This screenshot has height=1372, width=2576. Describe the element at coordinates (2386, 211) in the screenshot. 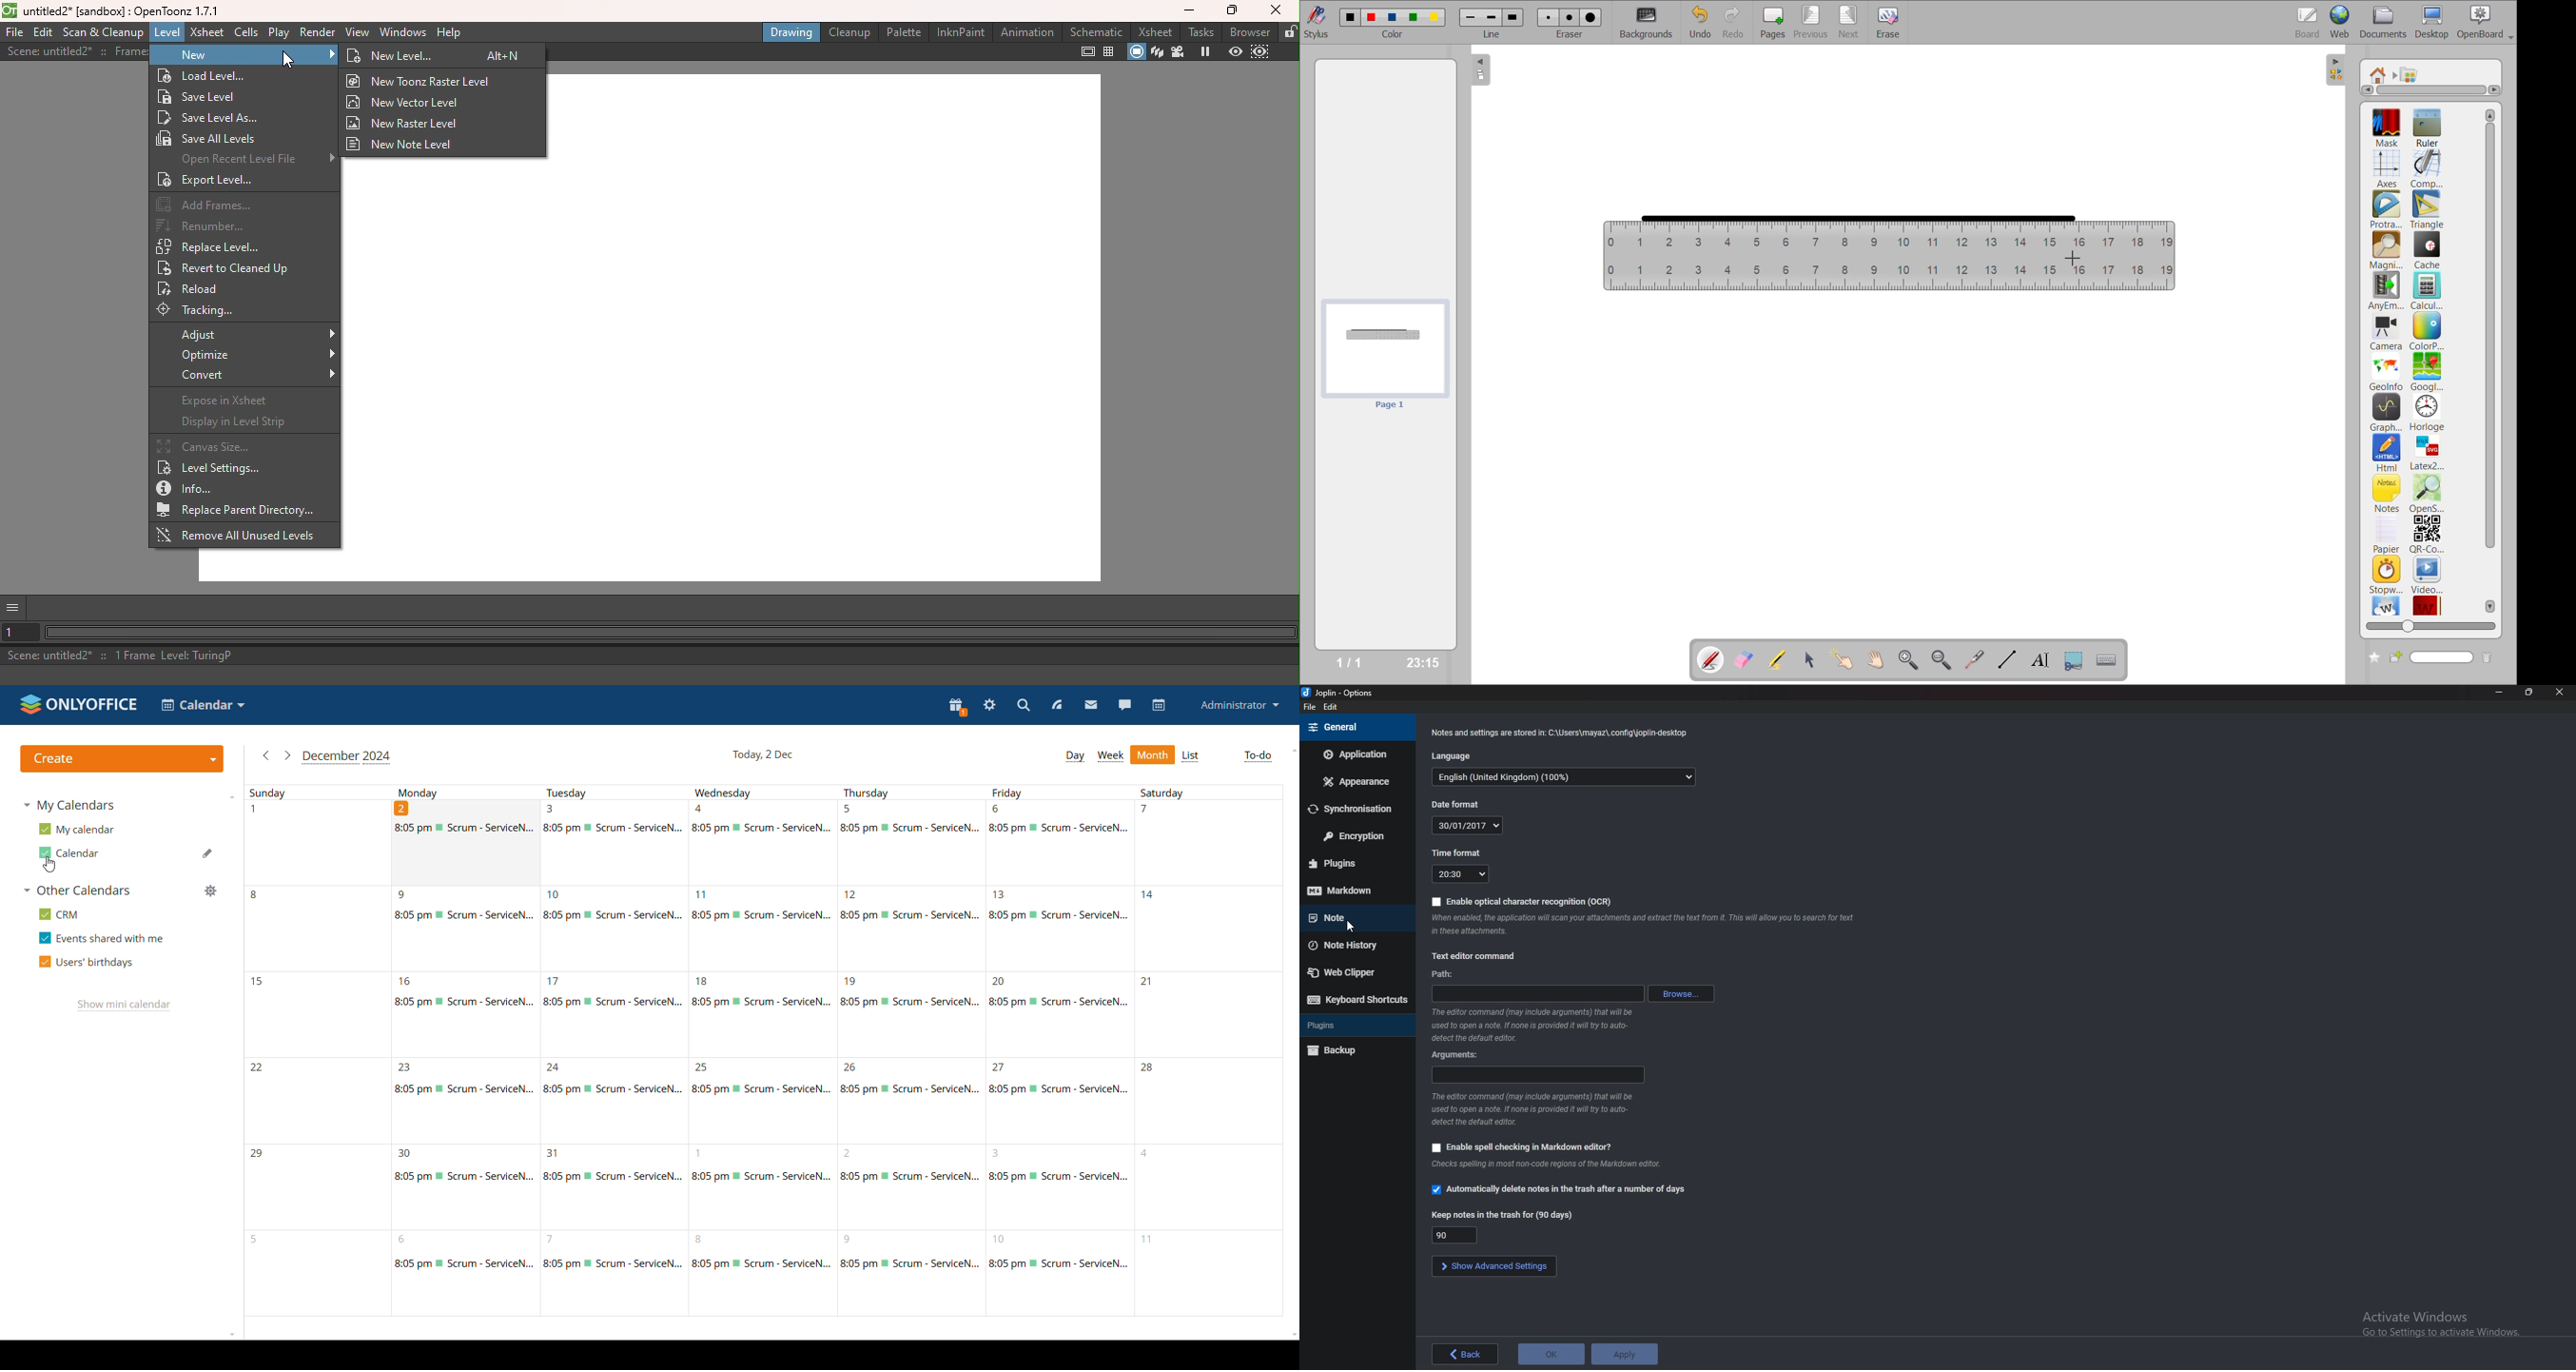

I see `protractor` at that location.